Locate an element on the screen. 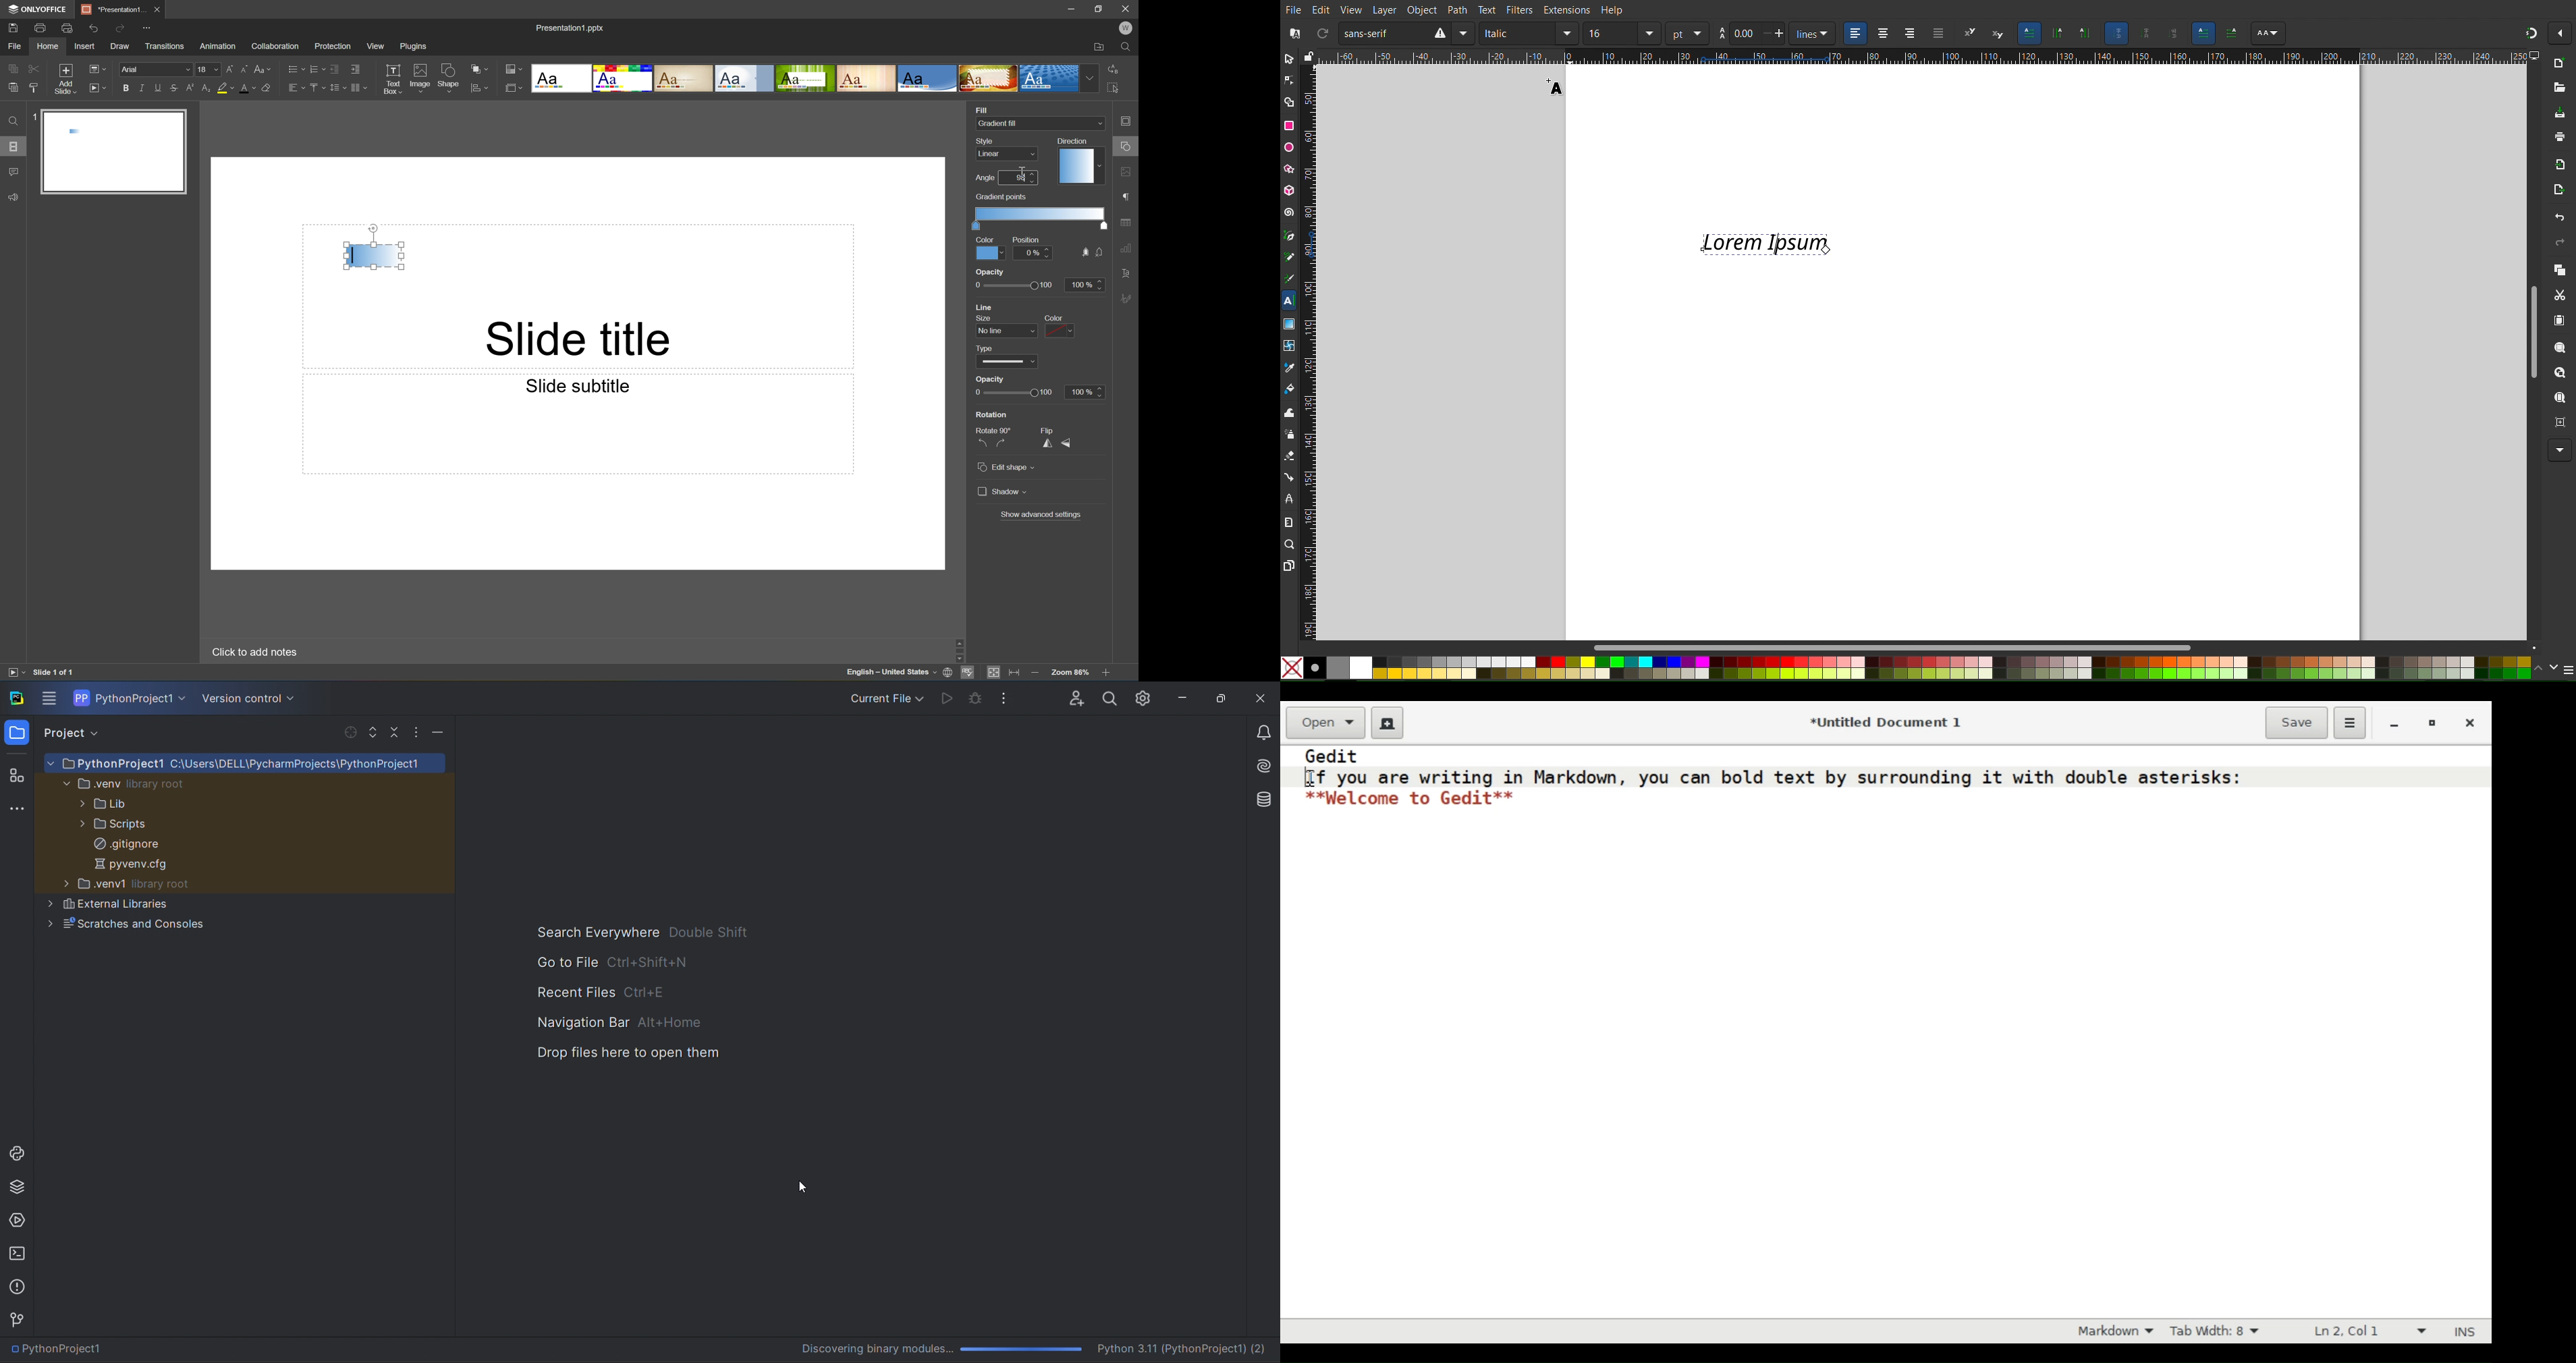  Gradient fill is located at coordinates (375, 255).